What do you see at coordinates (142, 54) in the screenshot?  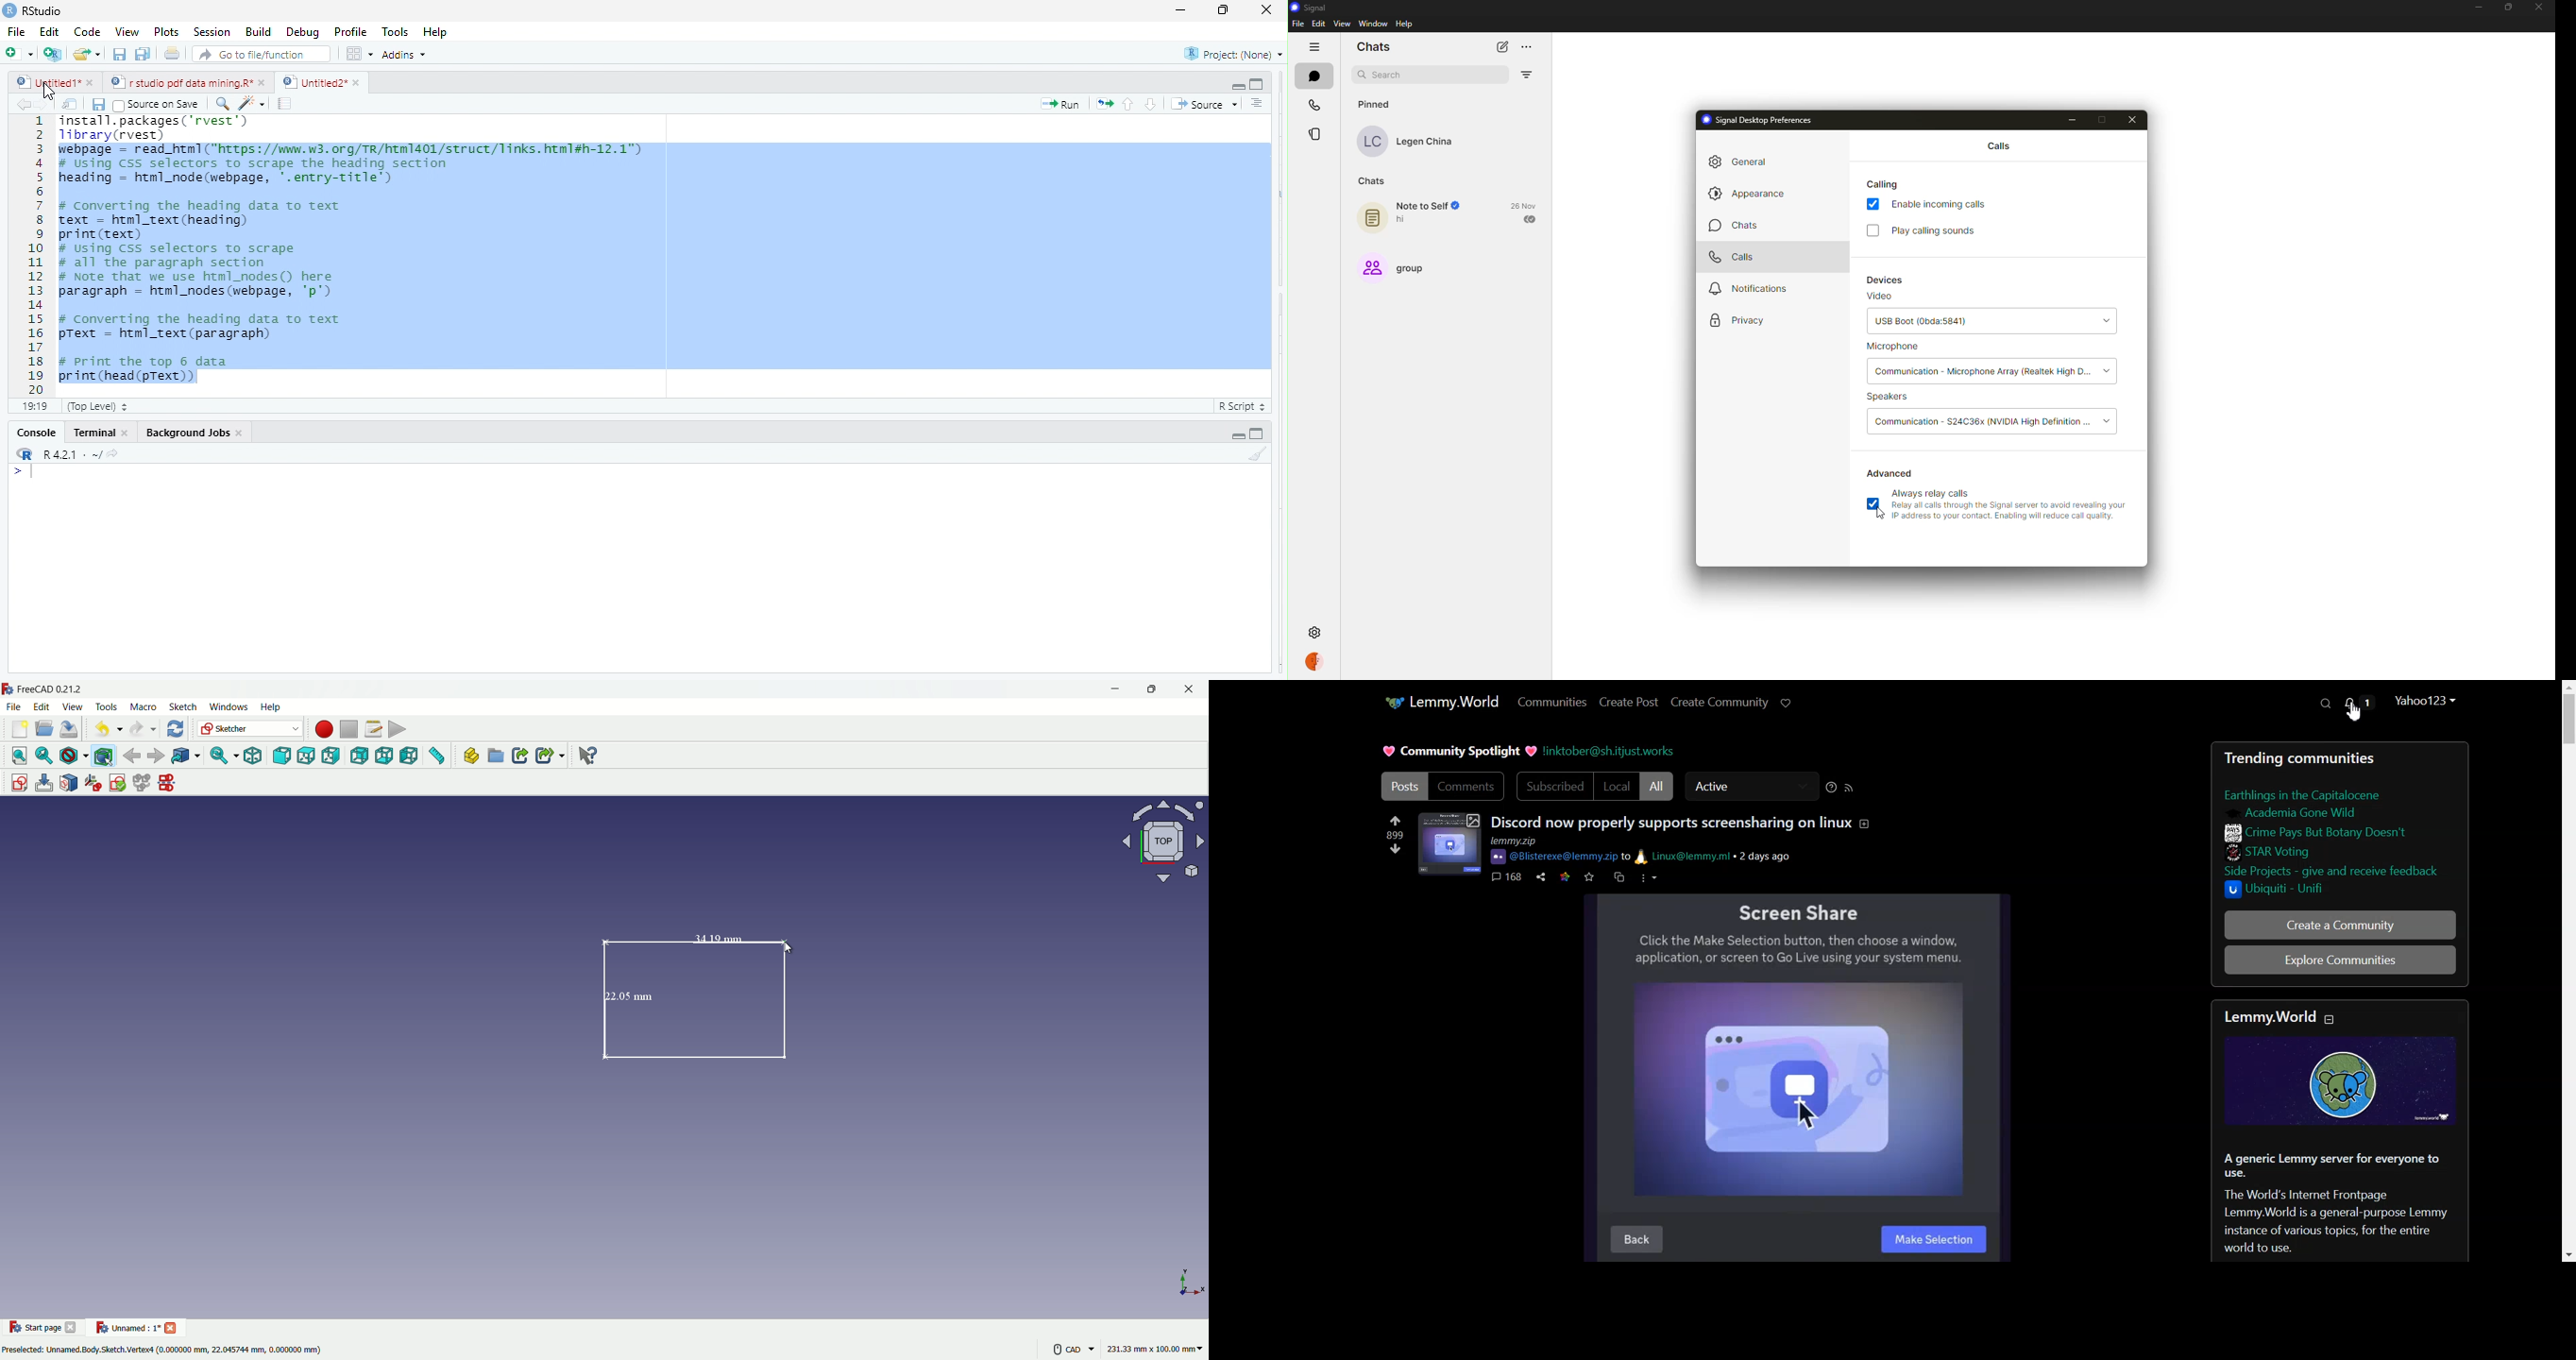 I see `save all open document` at bounding box center [142, 54].